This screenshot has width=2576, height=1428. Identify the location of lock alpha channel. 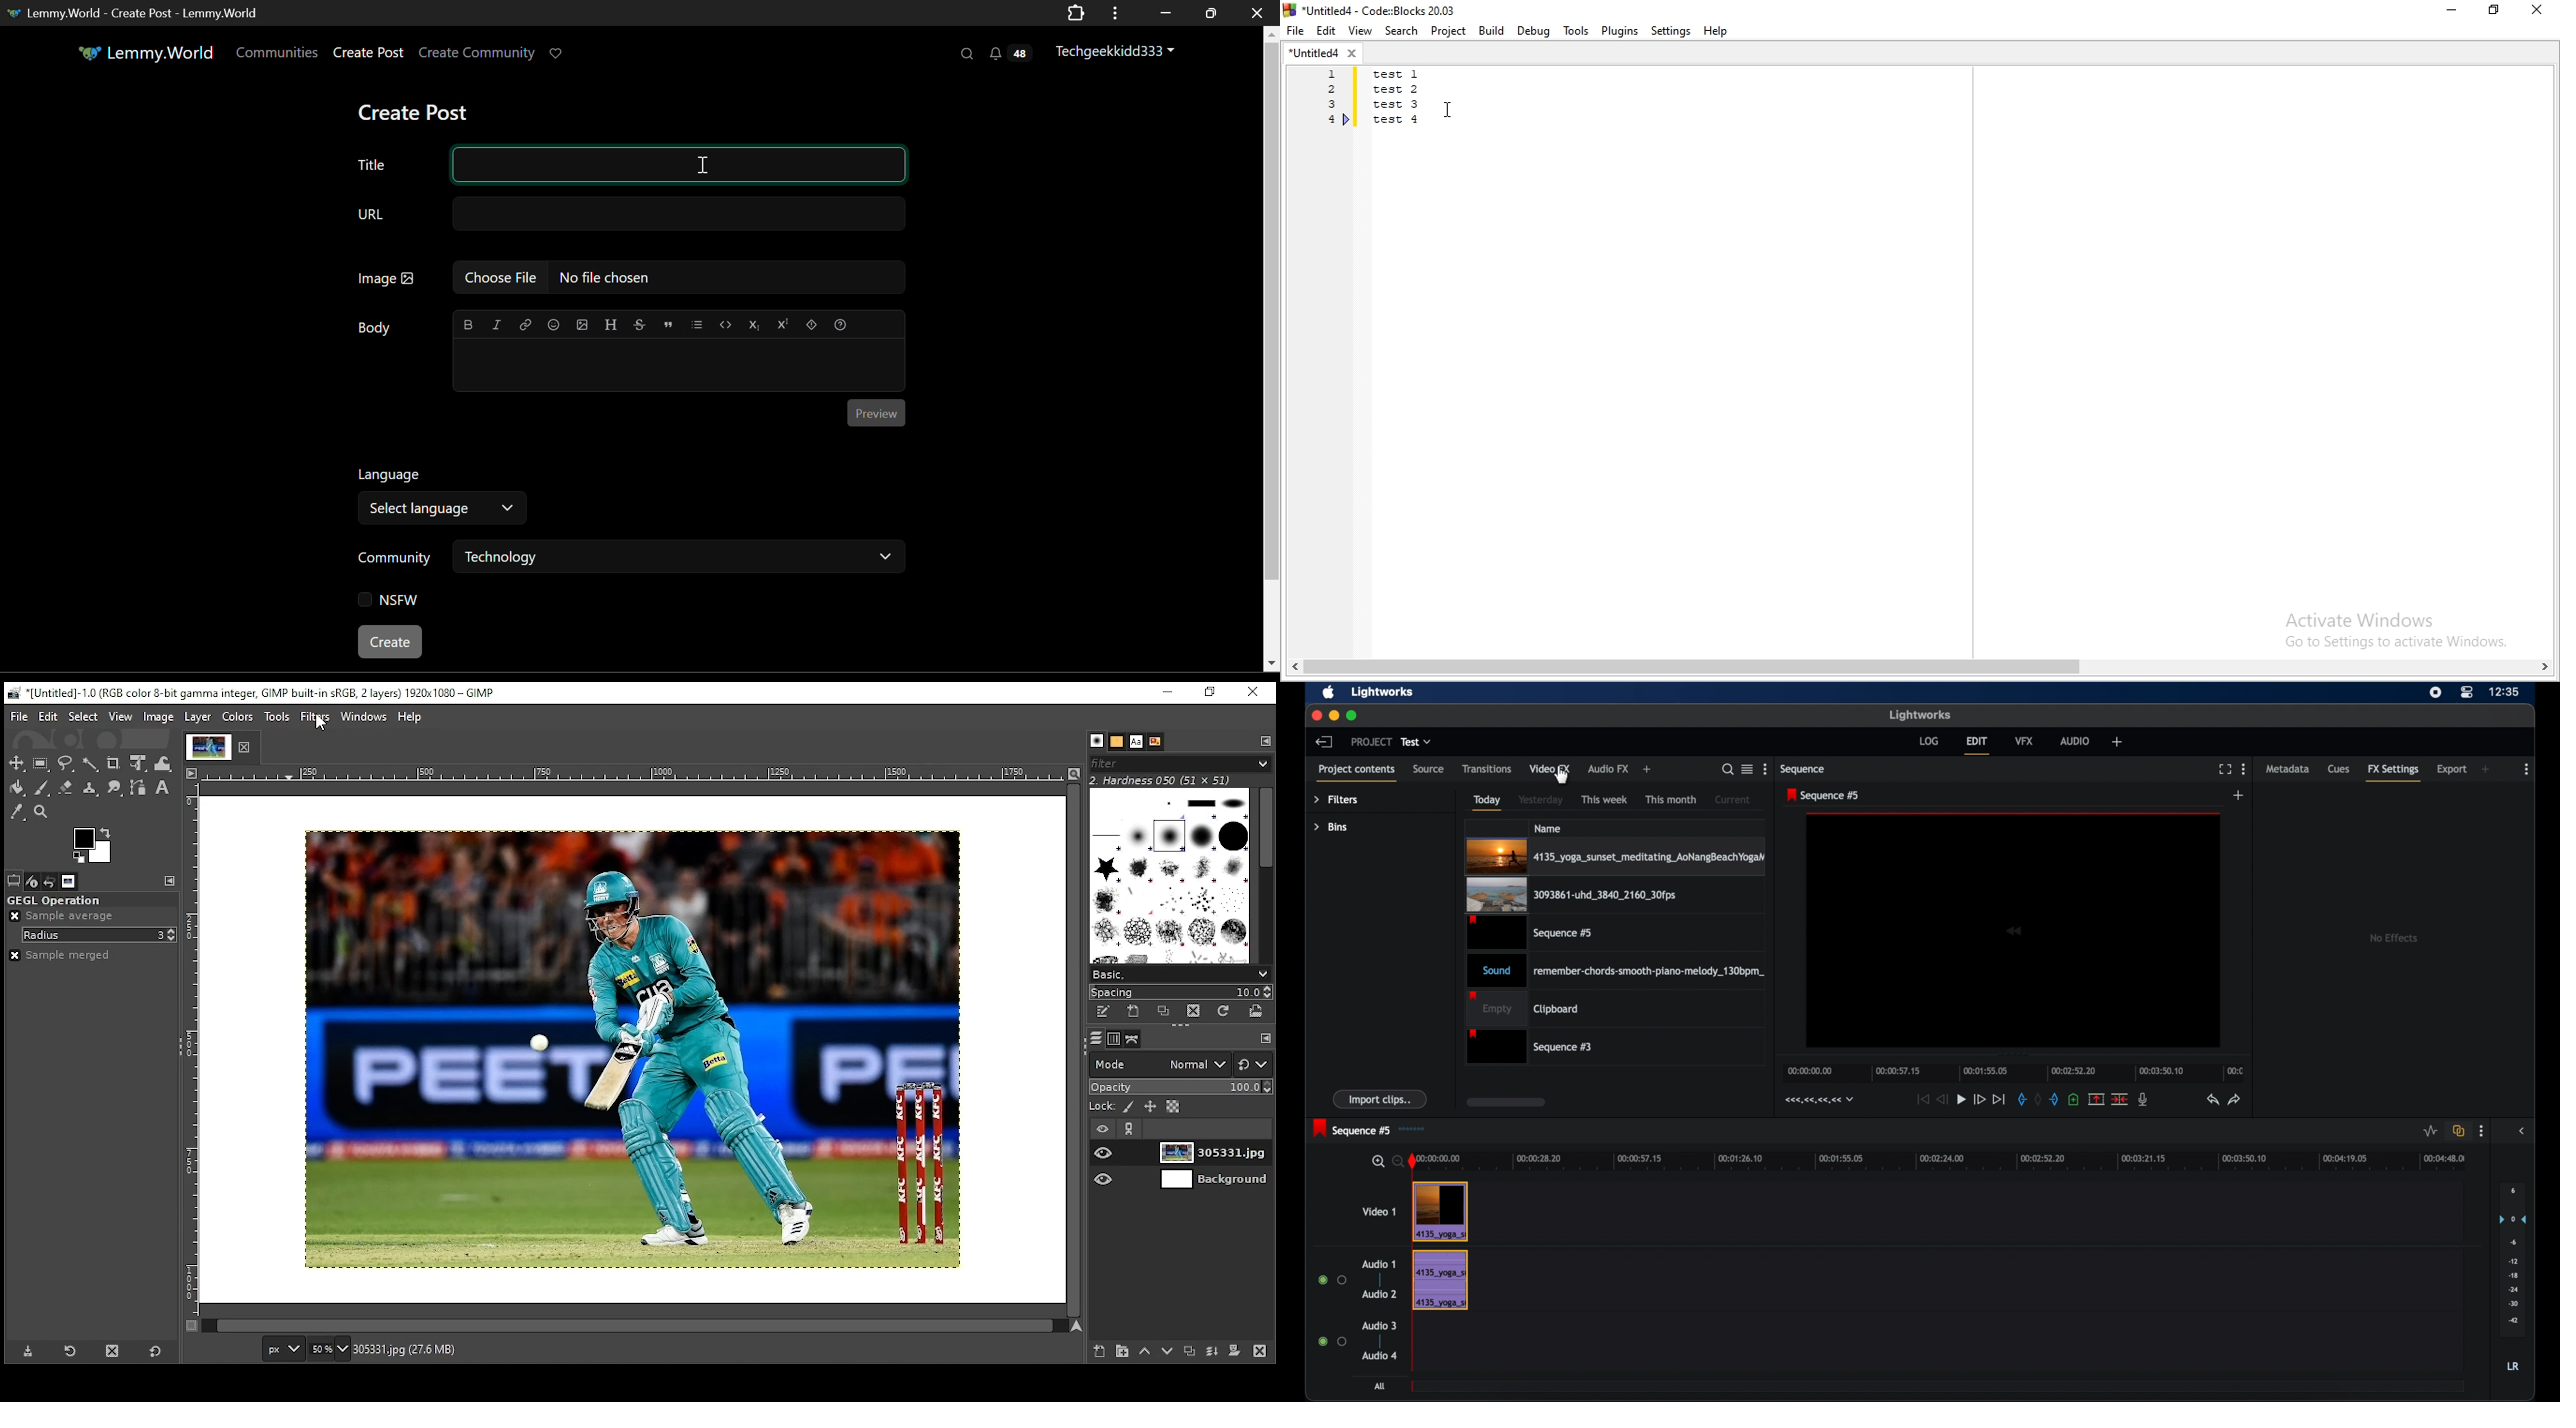
(1173, 1107).